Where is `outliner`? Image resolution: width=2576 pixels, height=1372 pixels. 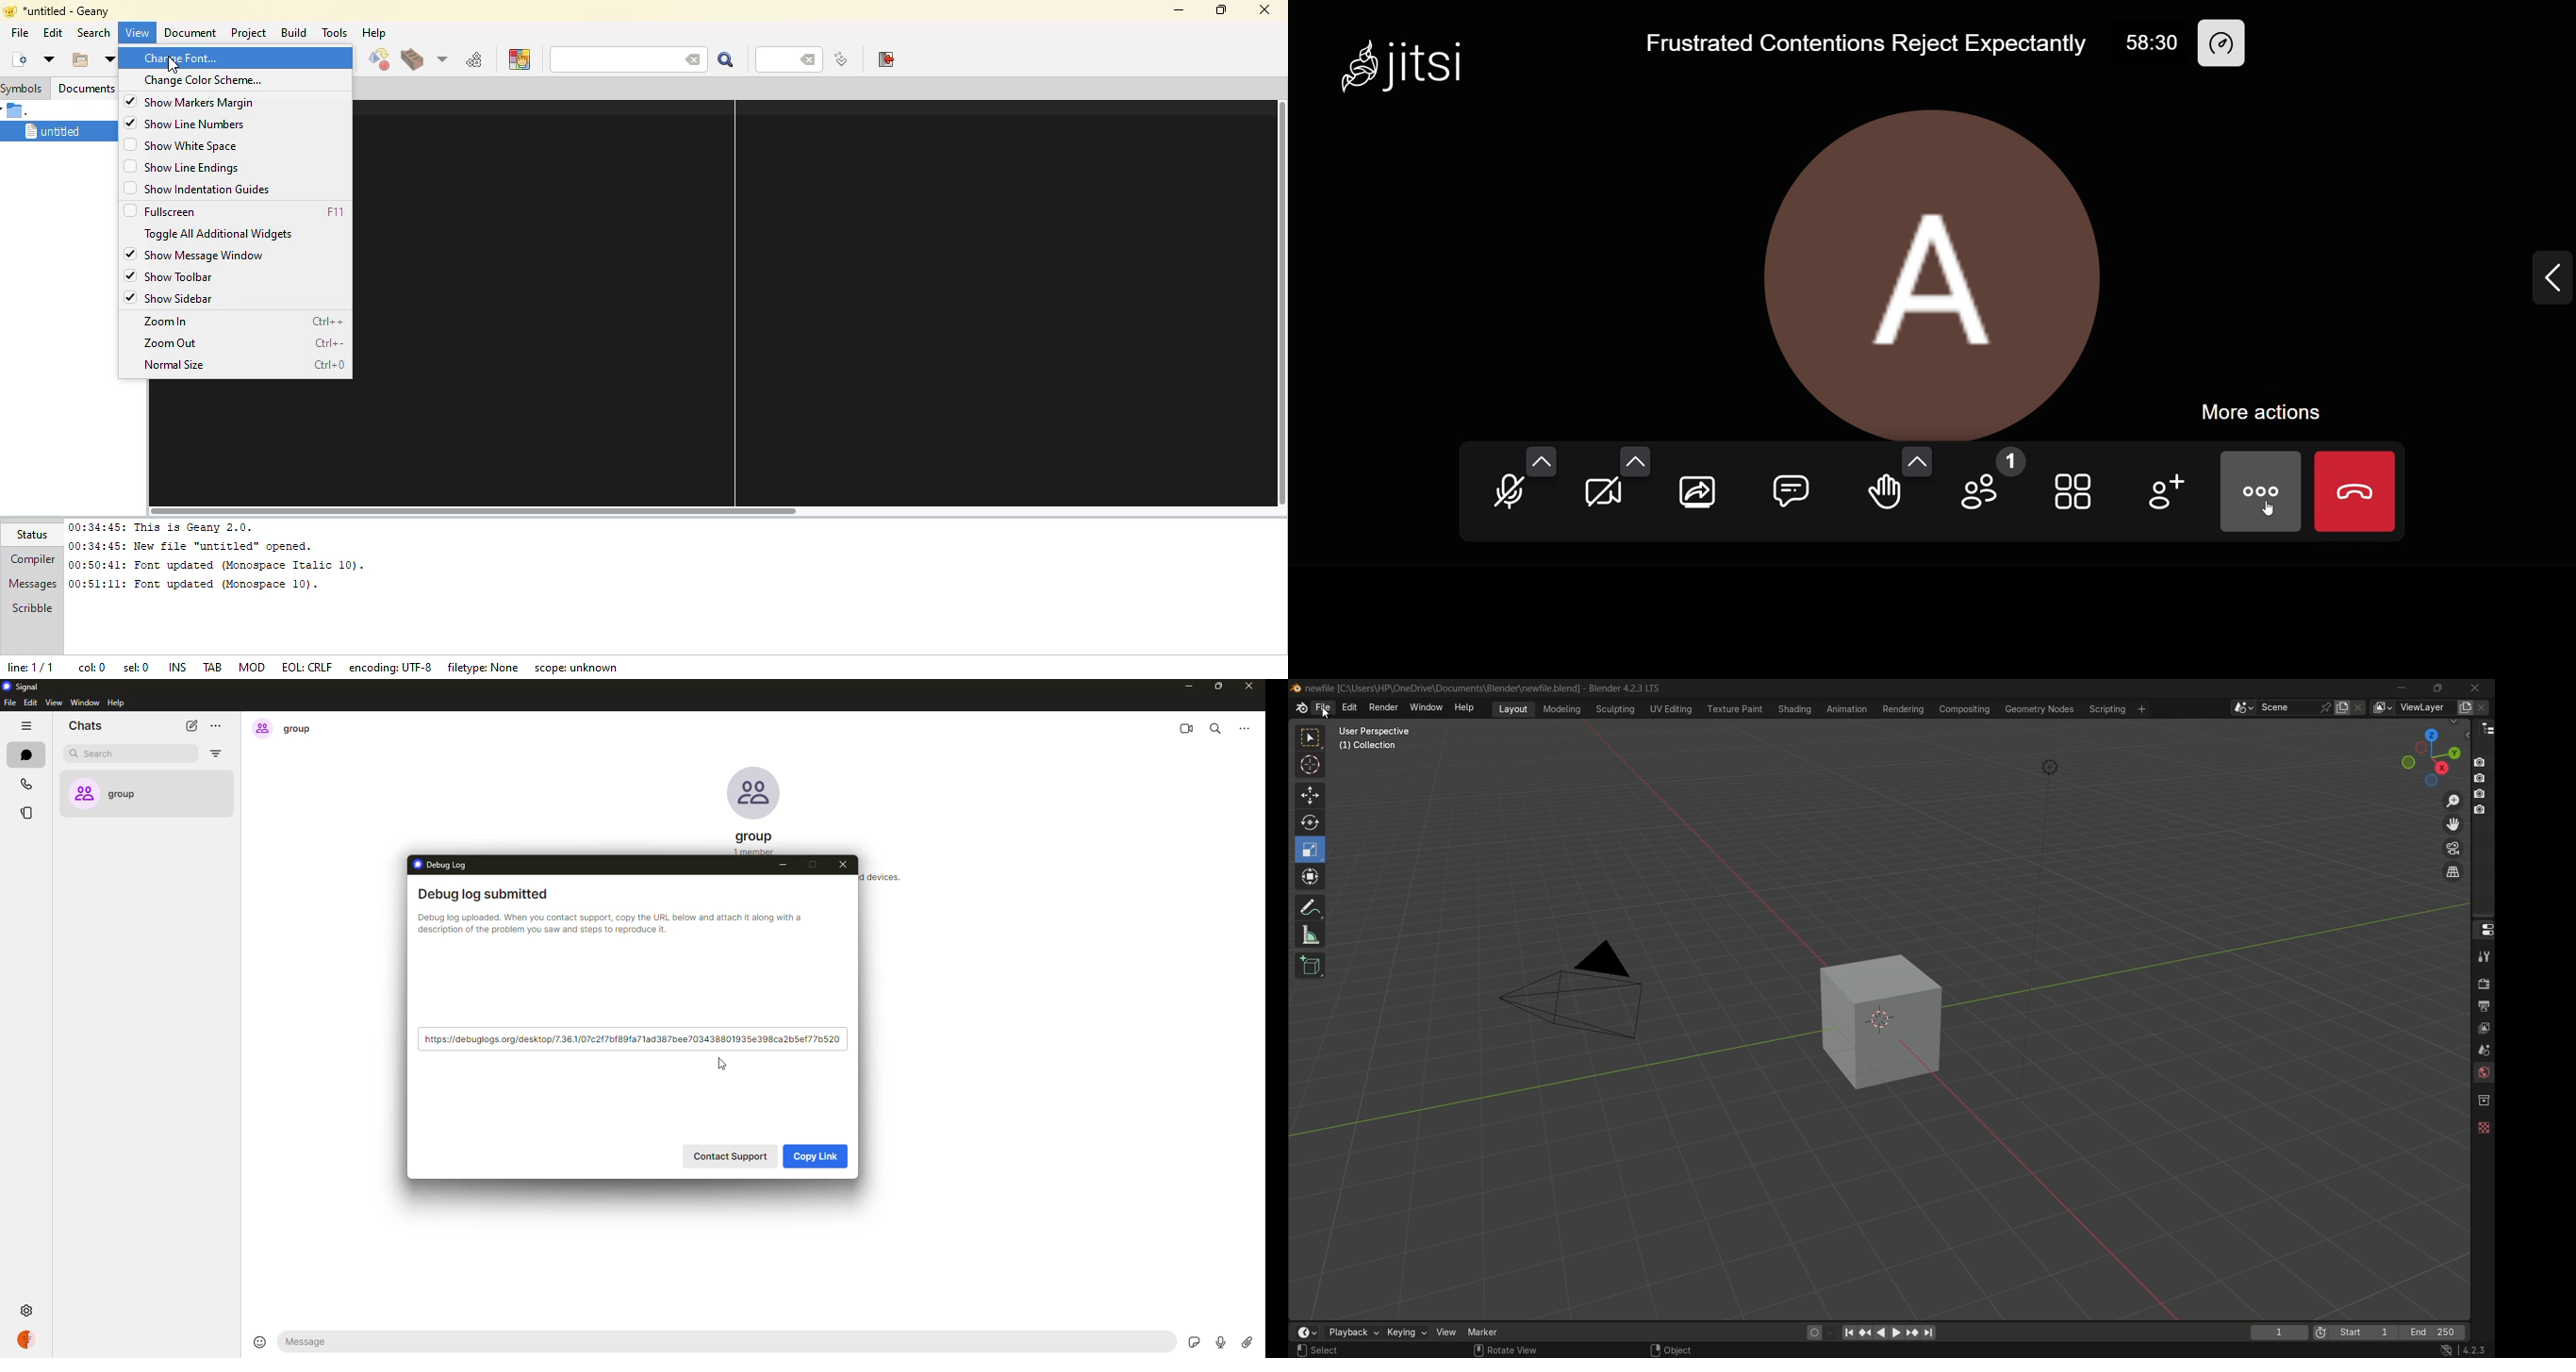
outliner is located at coordinates (2484, 728).